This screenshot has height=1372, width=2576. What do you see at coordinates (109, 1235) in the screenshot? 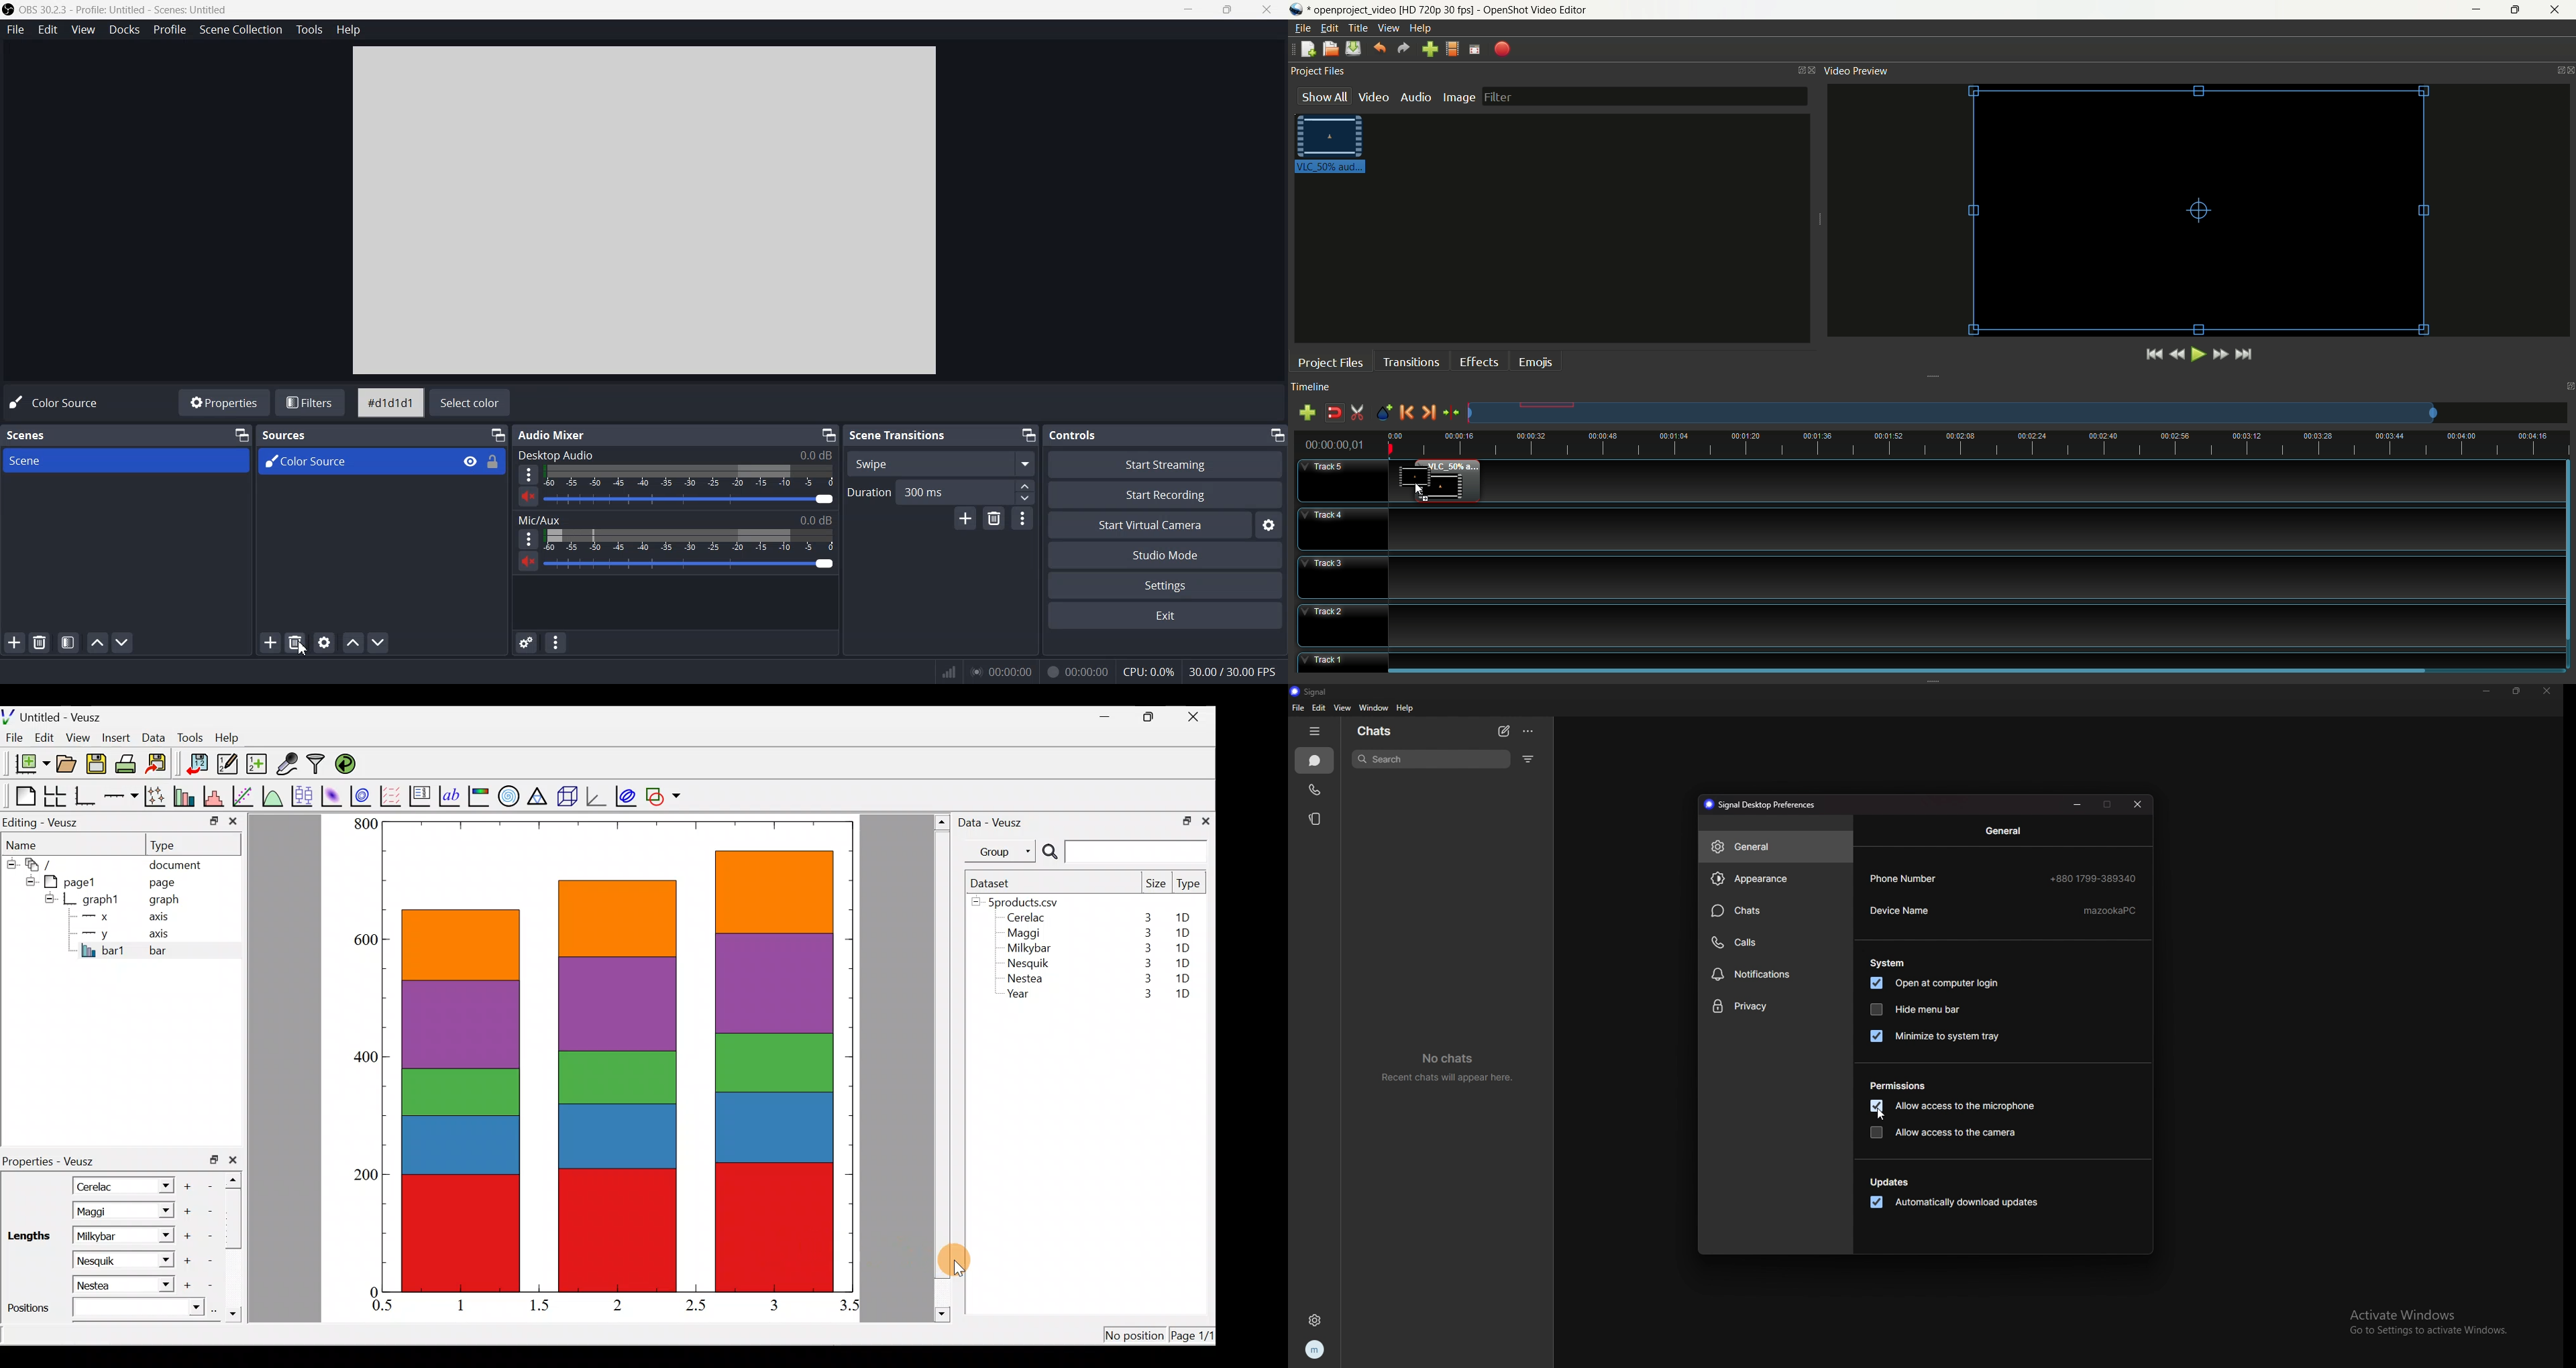
I see `Milkybar` at bounding box center [109, 1235].